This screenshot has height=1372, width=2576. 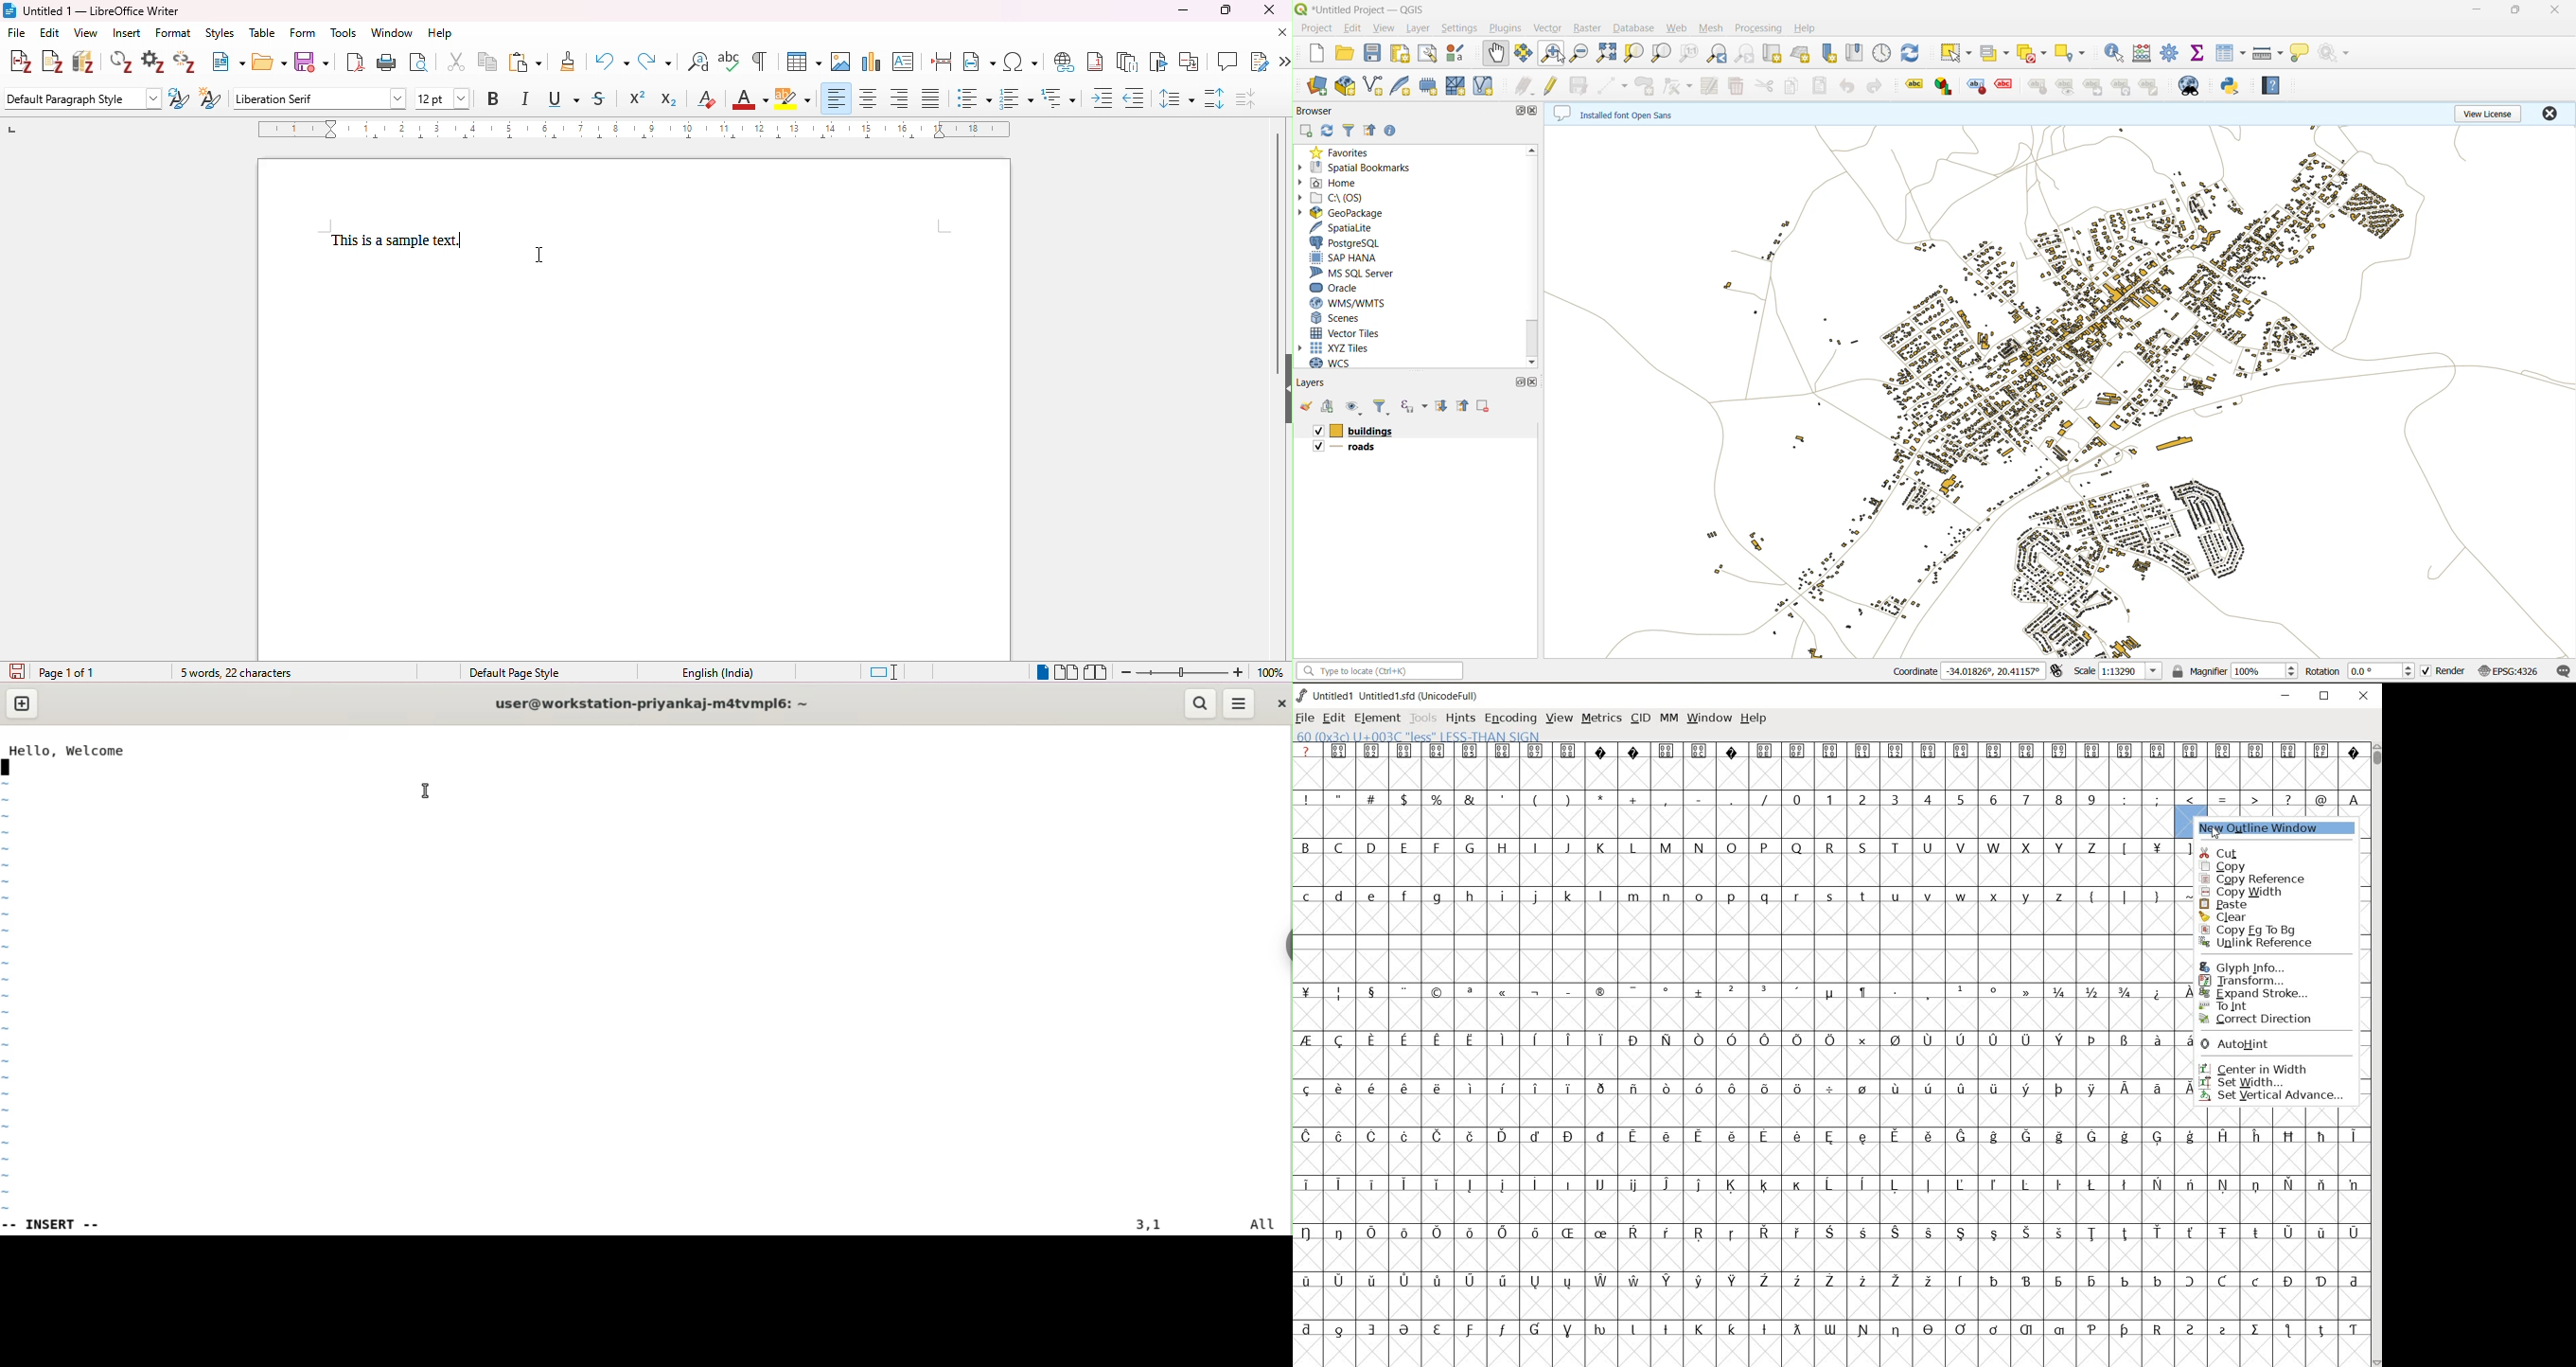 What do you see at coordinates (18, 62) in the screenshot?
I see `add citations` at bounding box center [18, 62].